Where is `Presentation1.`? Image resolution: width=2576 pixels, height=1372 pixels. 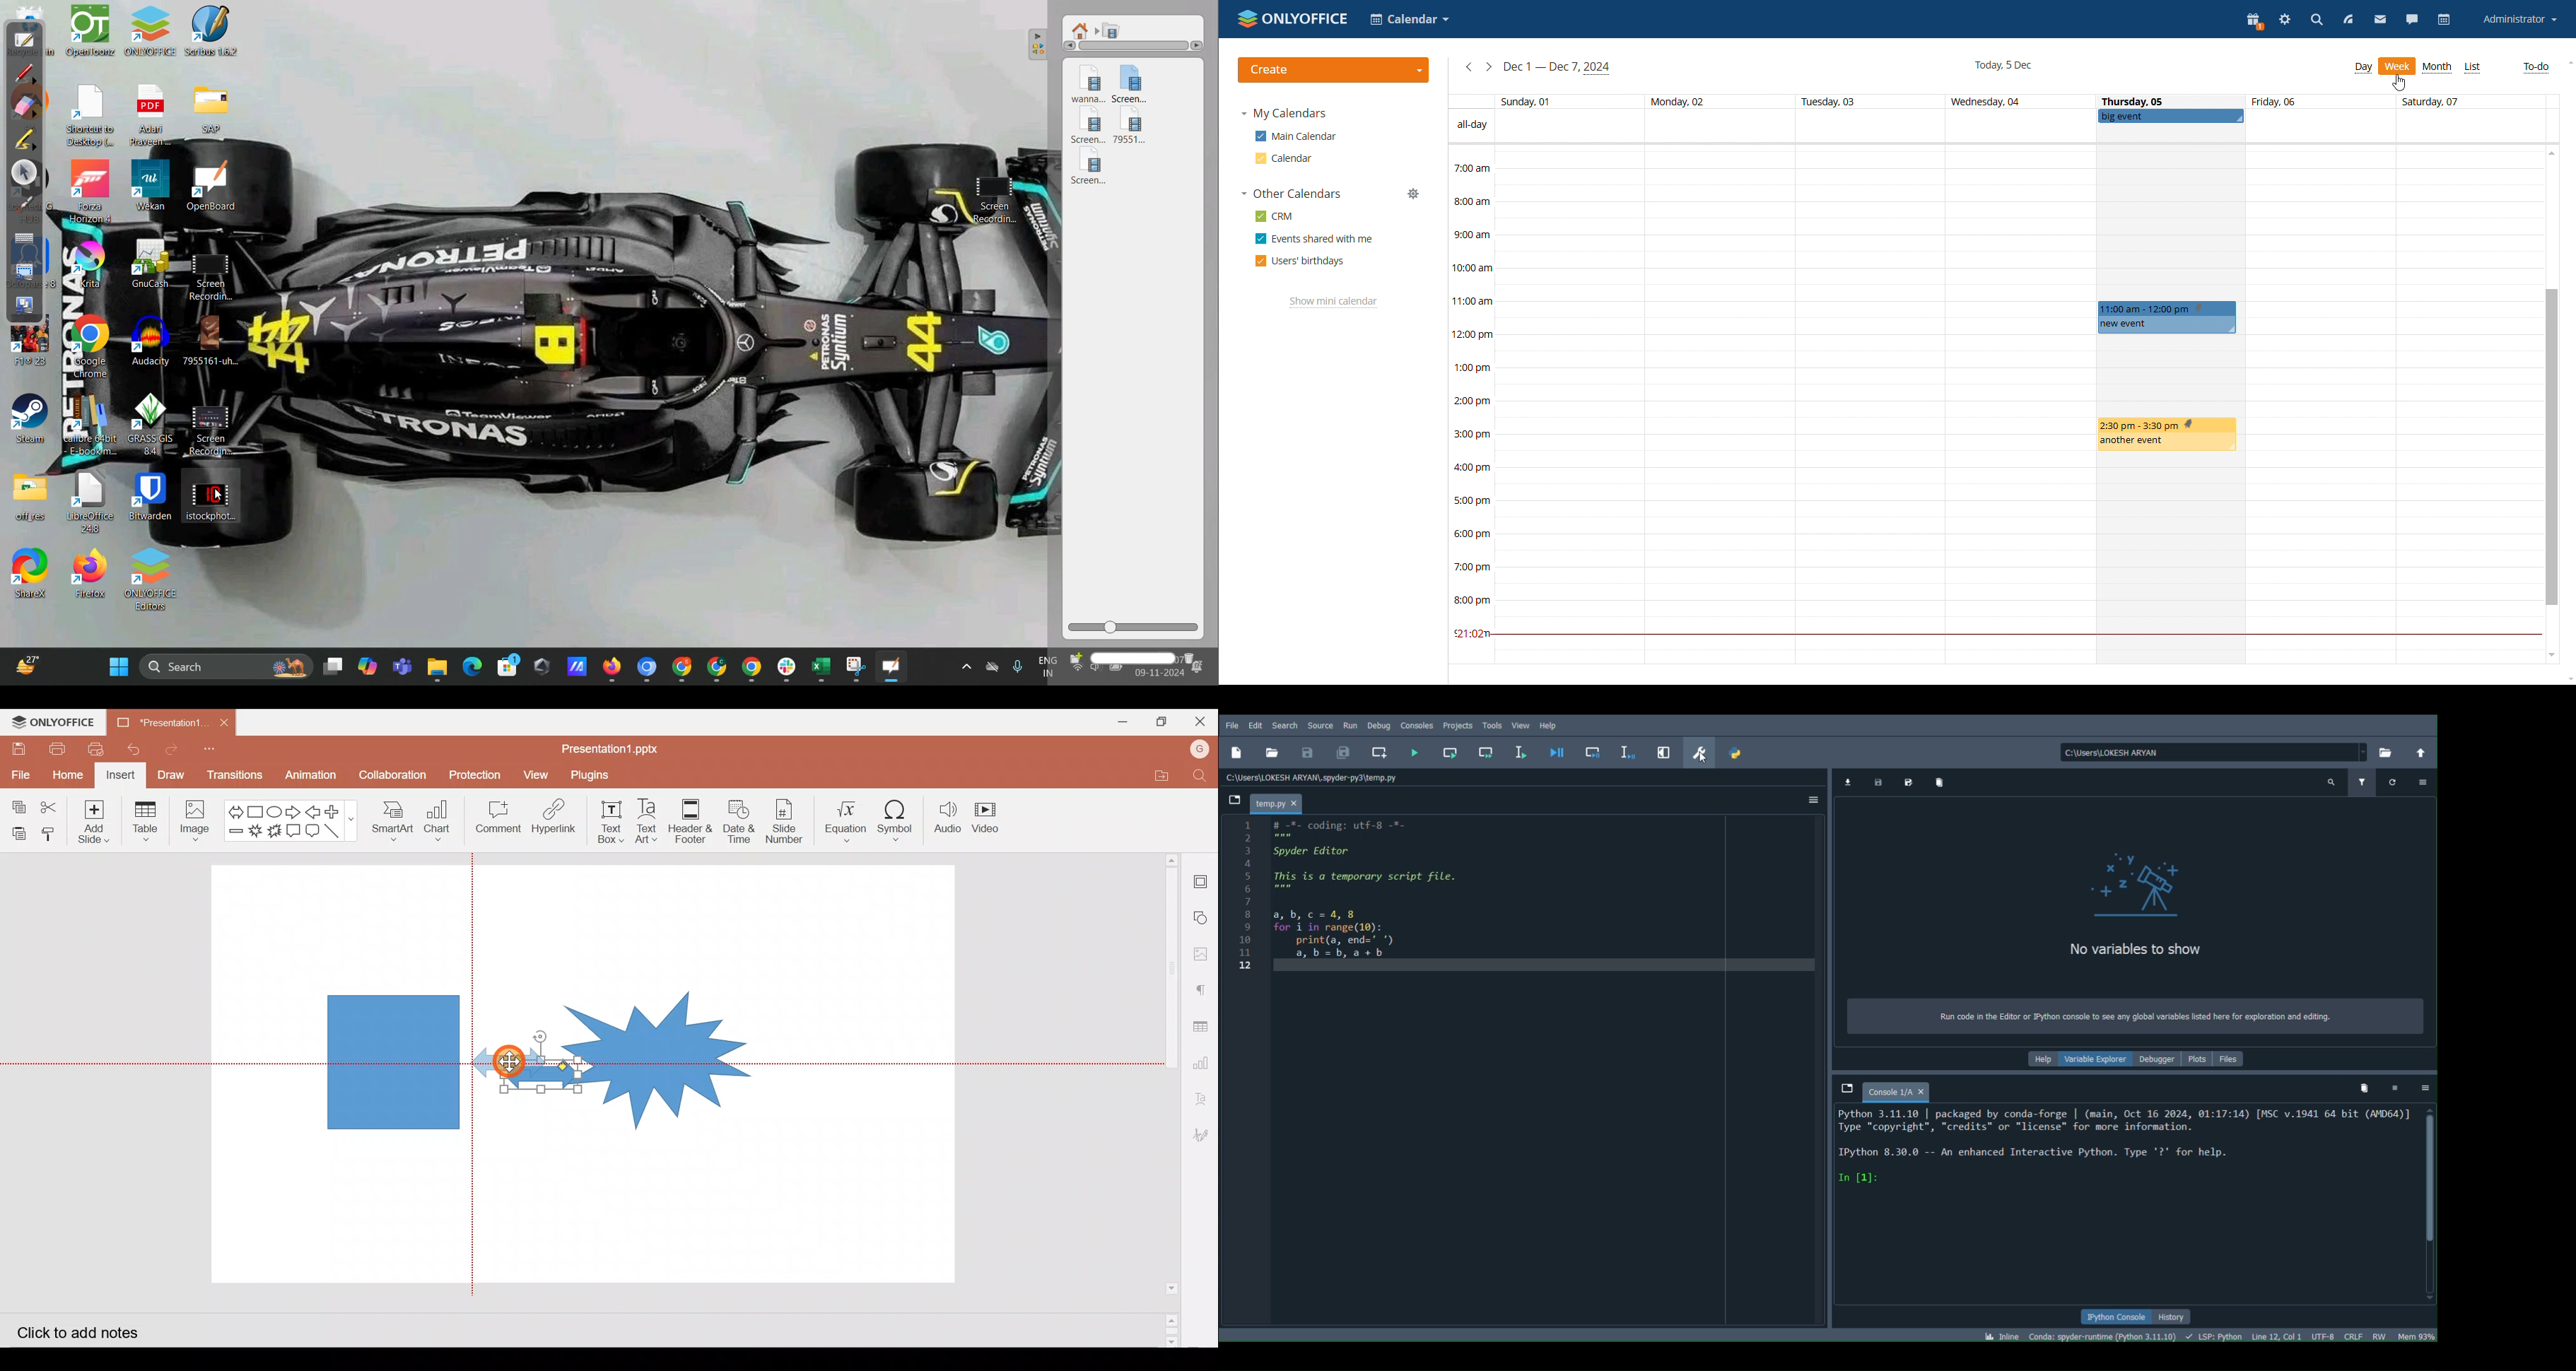 Presentation1. is located at coordinates (161, 720).